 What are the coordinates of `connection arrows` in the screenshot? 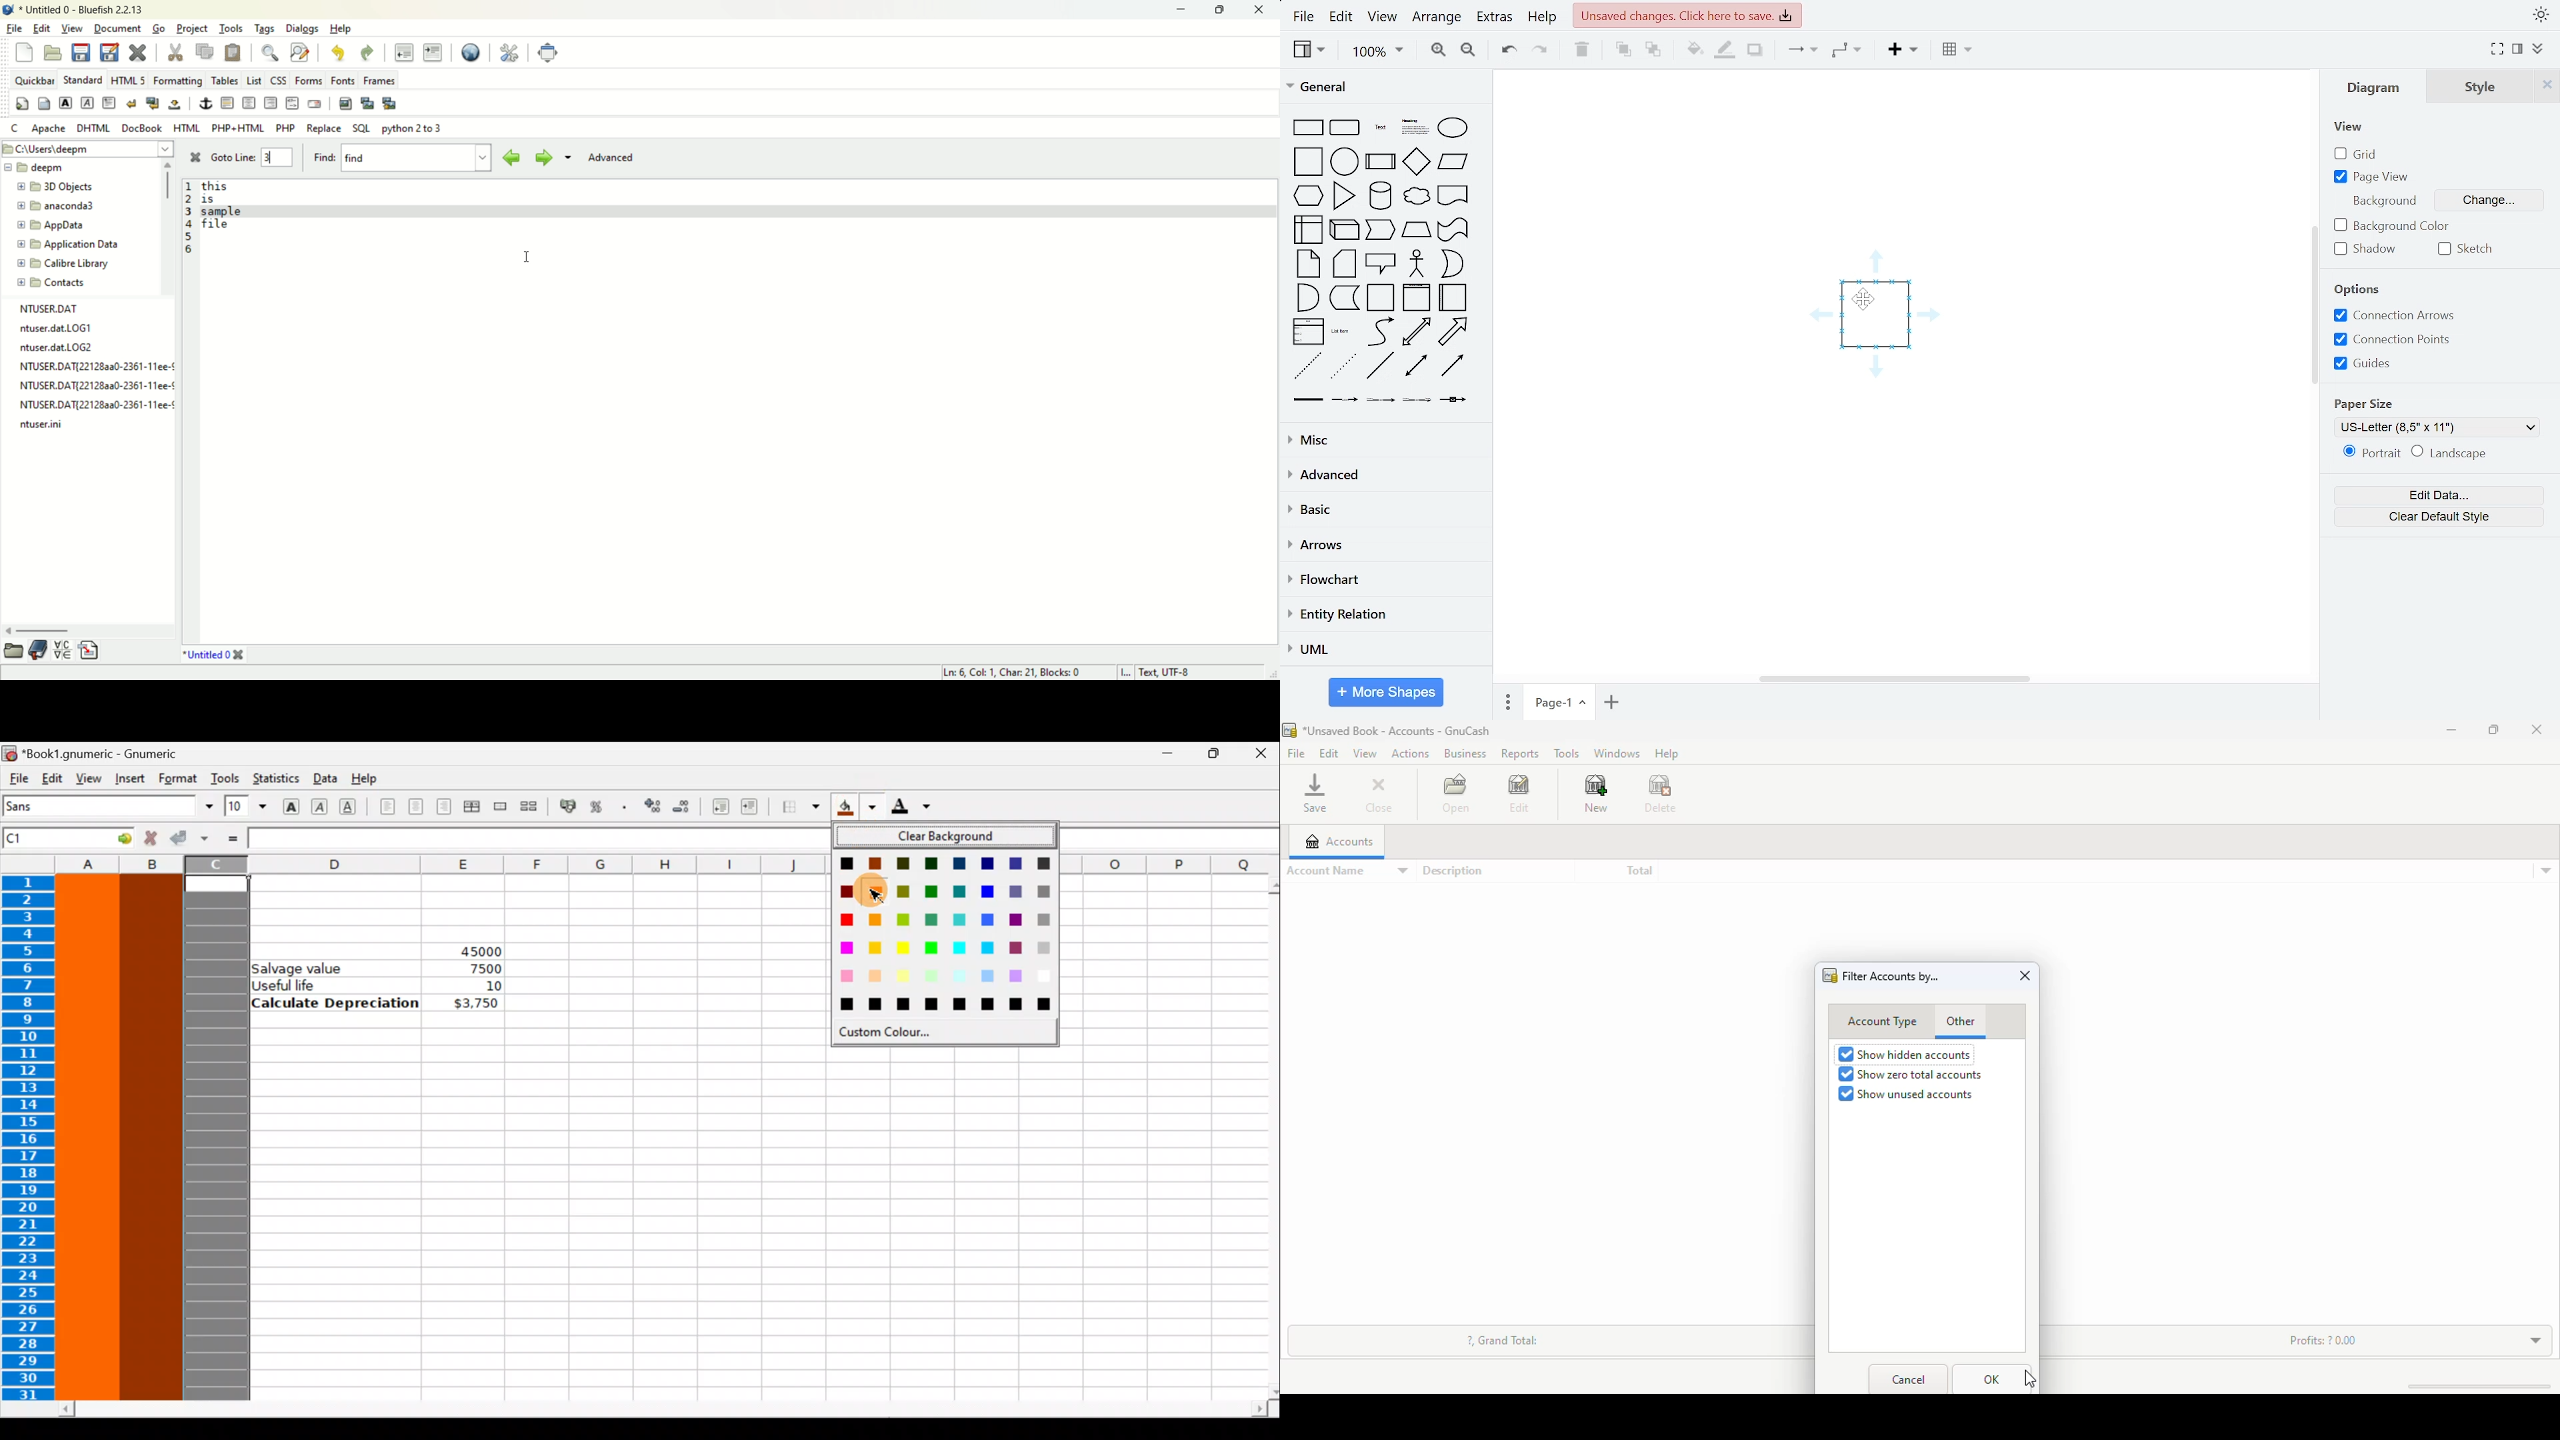 It's located at (2398, 315).